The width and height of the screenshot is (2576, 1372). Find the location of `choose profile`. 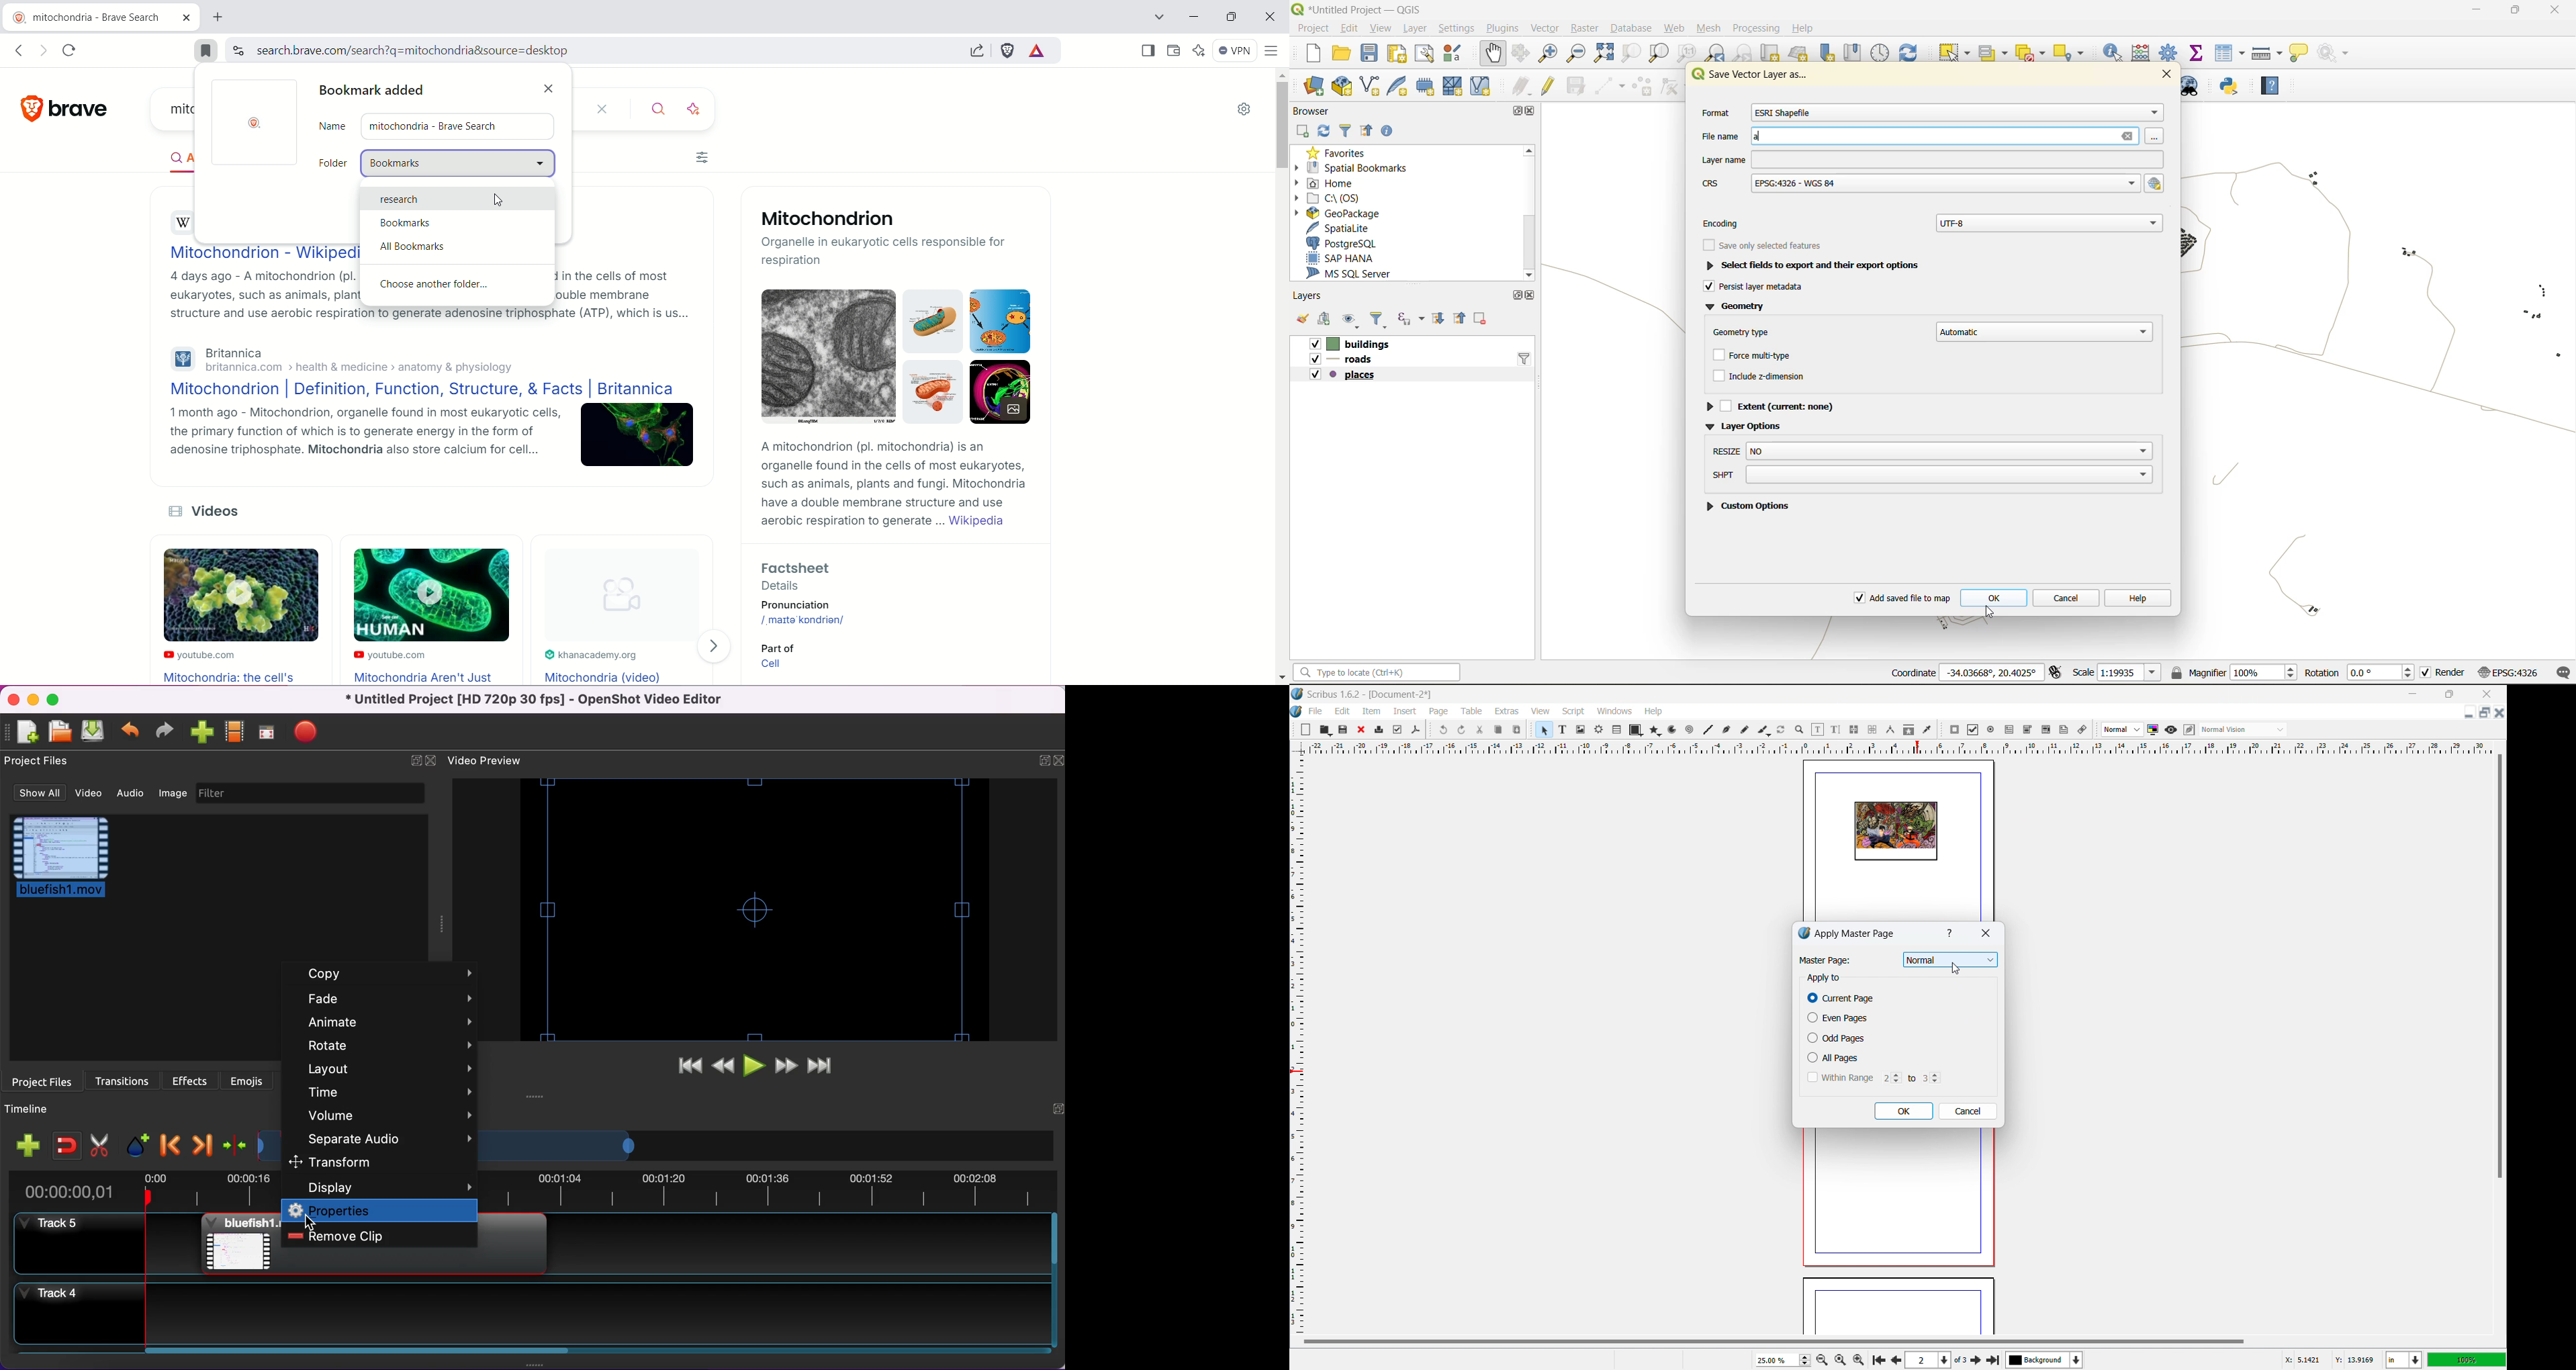

choose profile is located at coordinates (239, 732).